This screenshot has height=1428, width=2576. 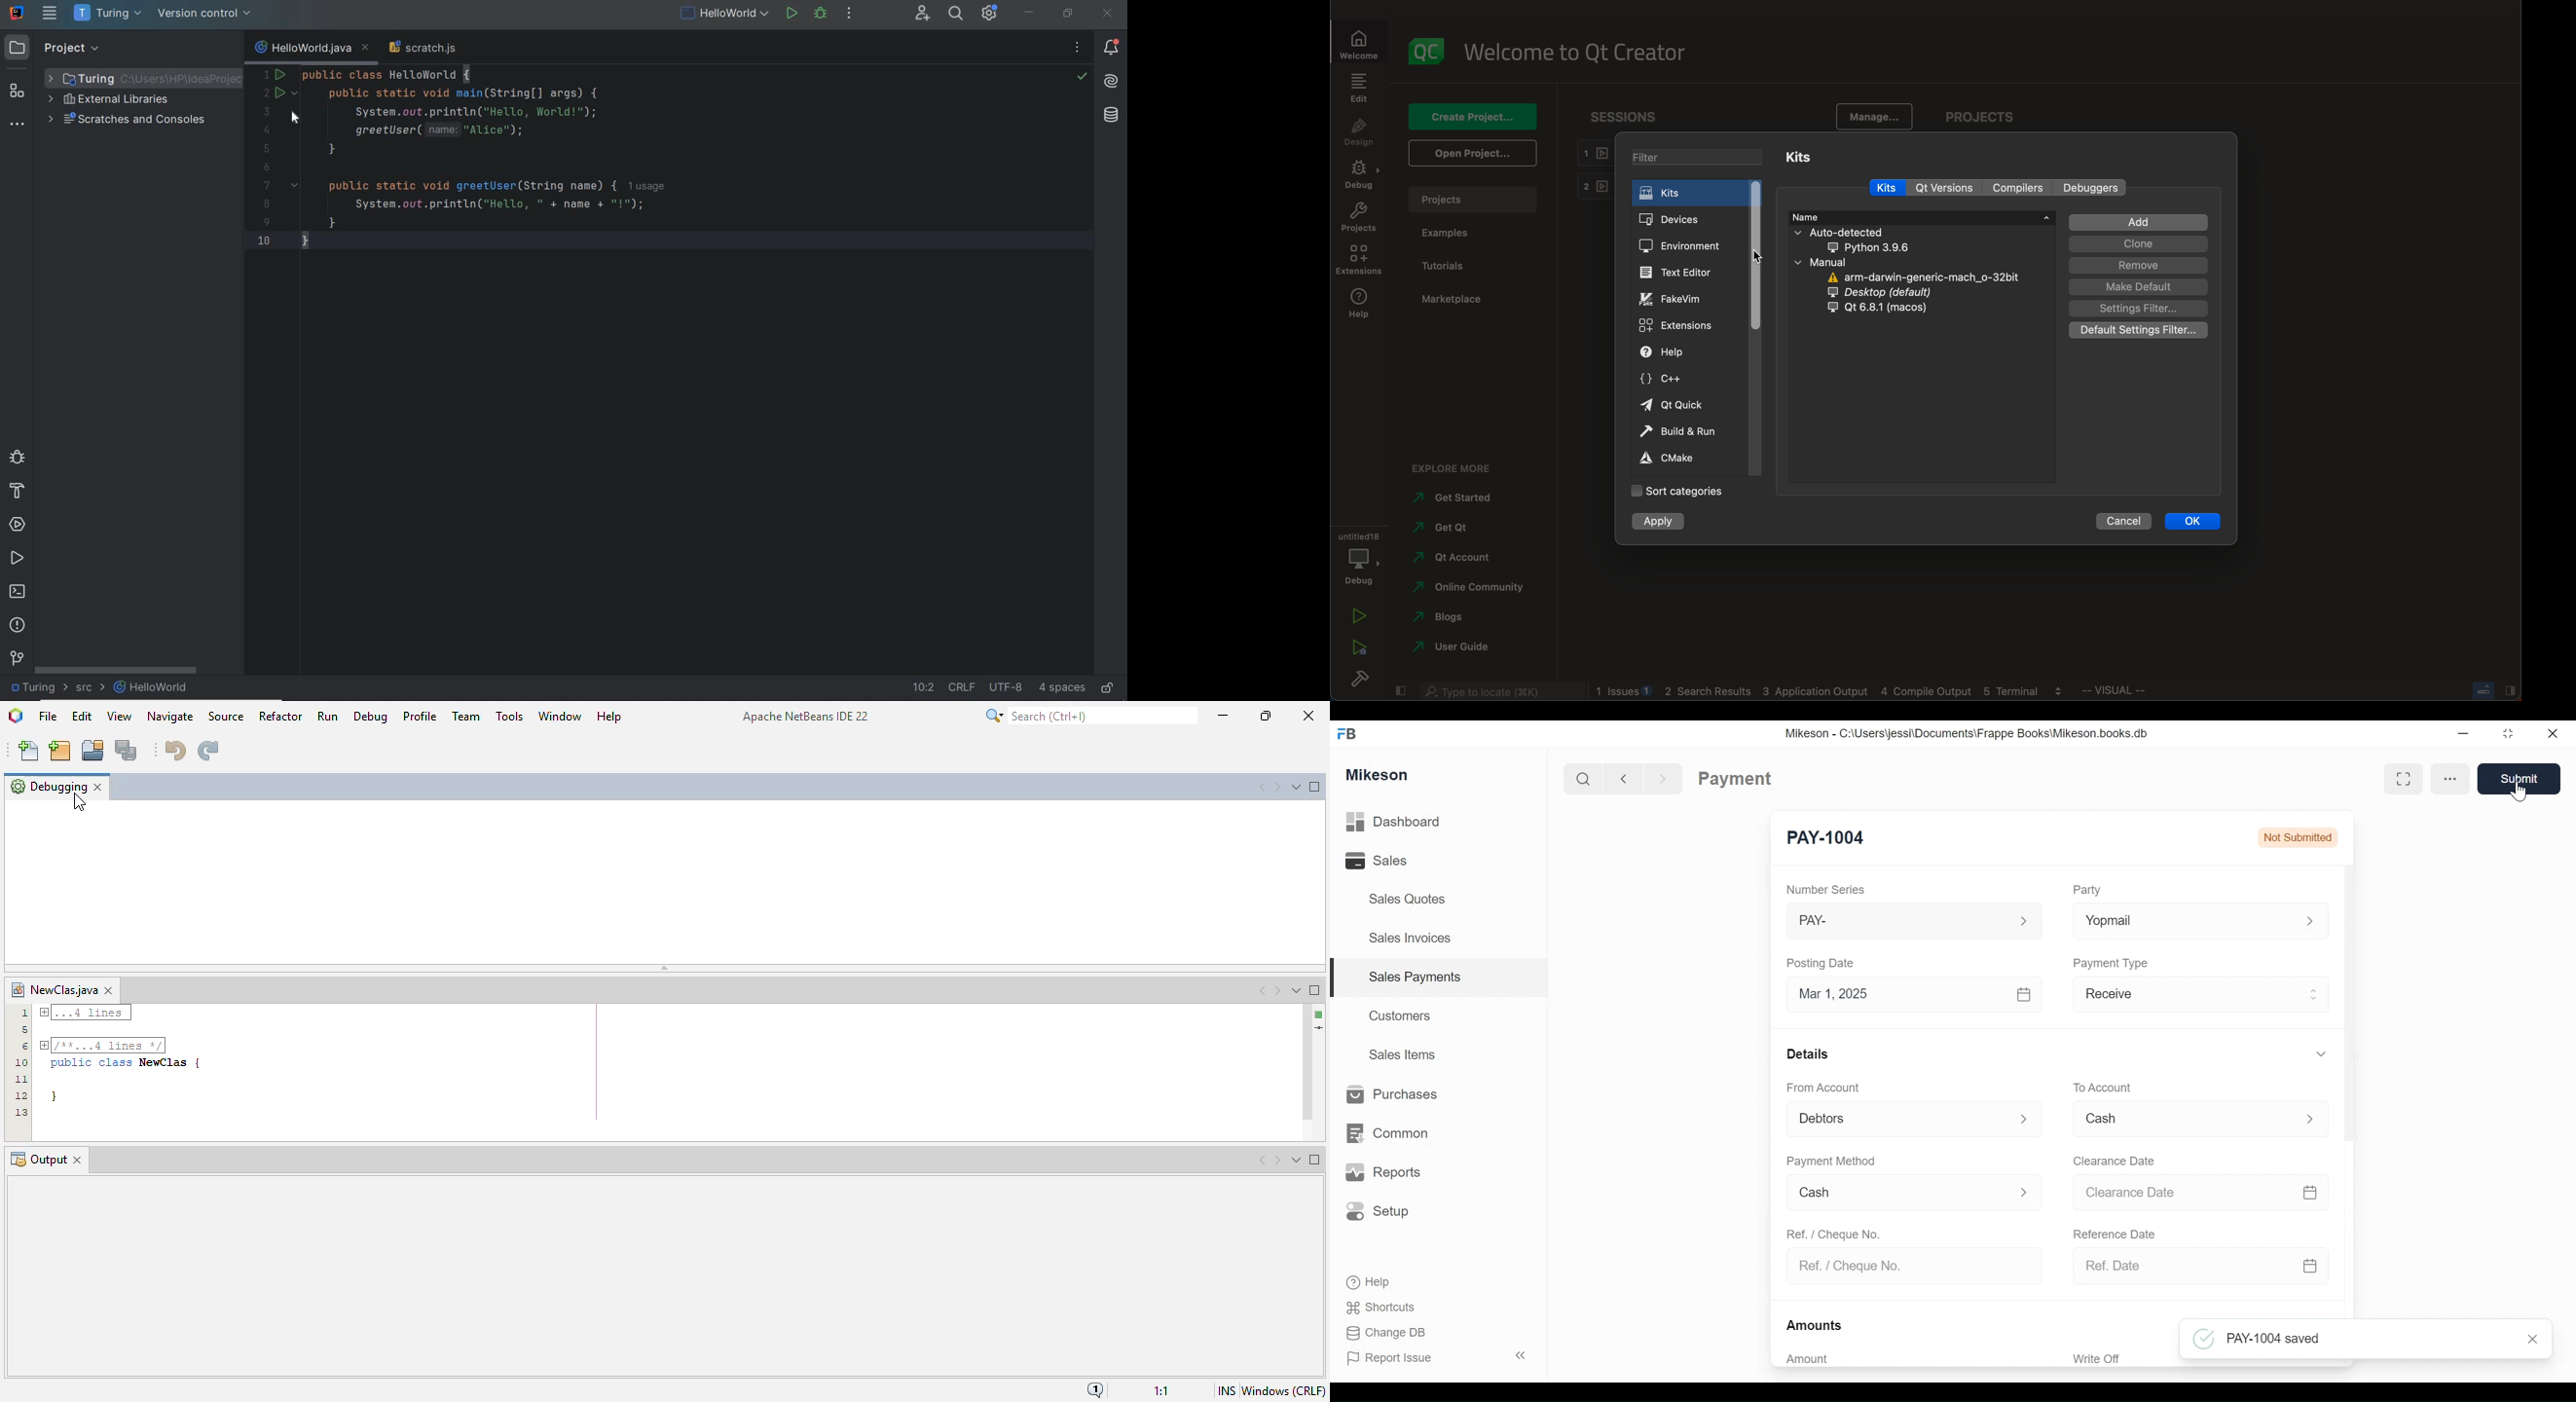 What do you see at coordinates (1408, 1055) in the screenshot?
I see `Sales Items` at bounding box center [1408, 1055].